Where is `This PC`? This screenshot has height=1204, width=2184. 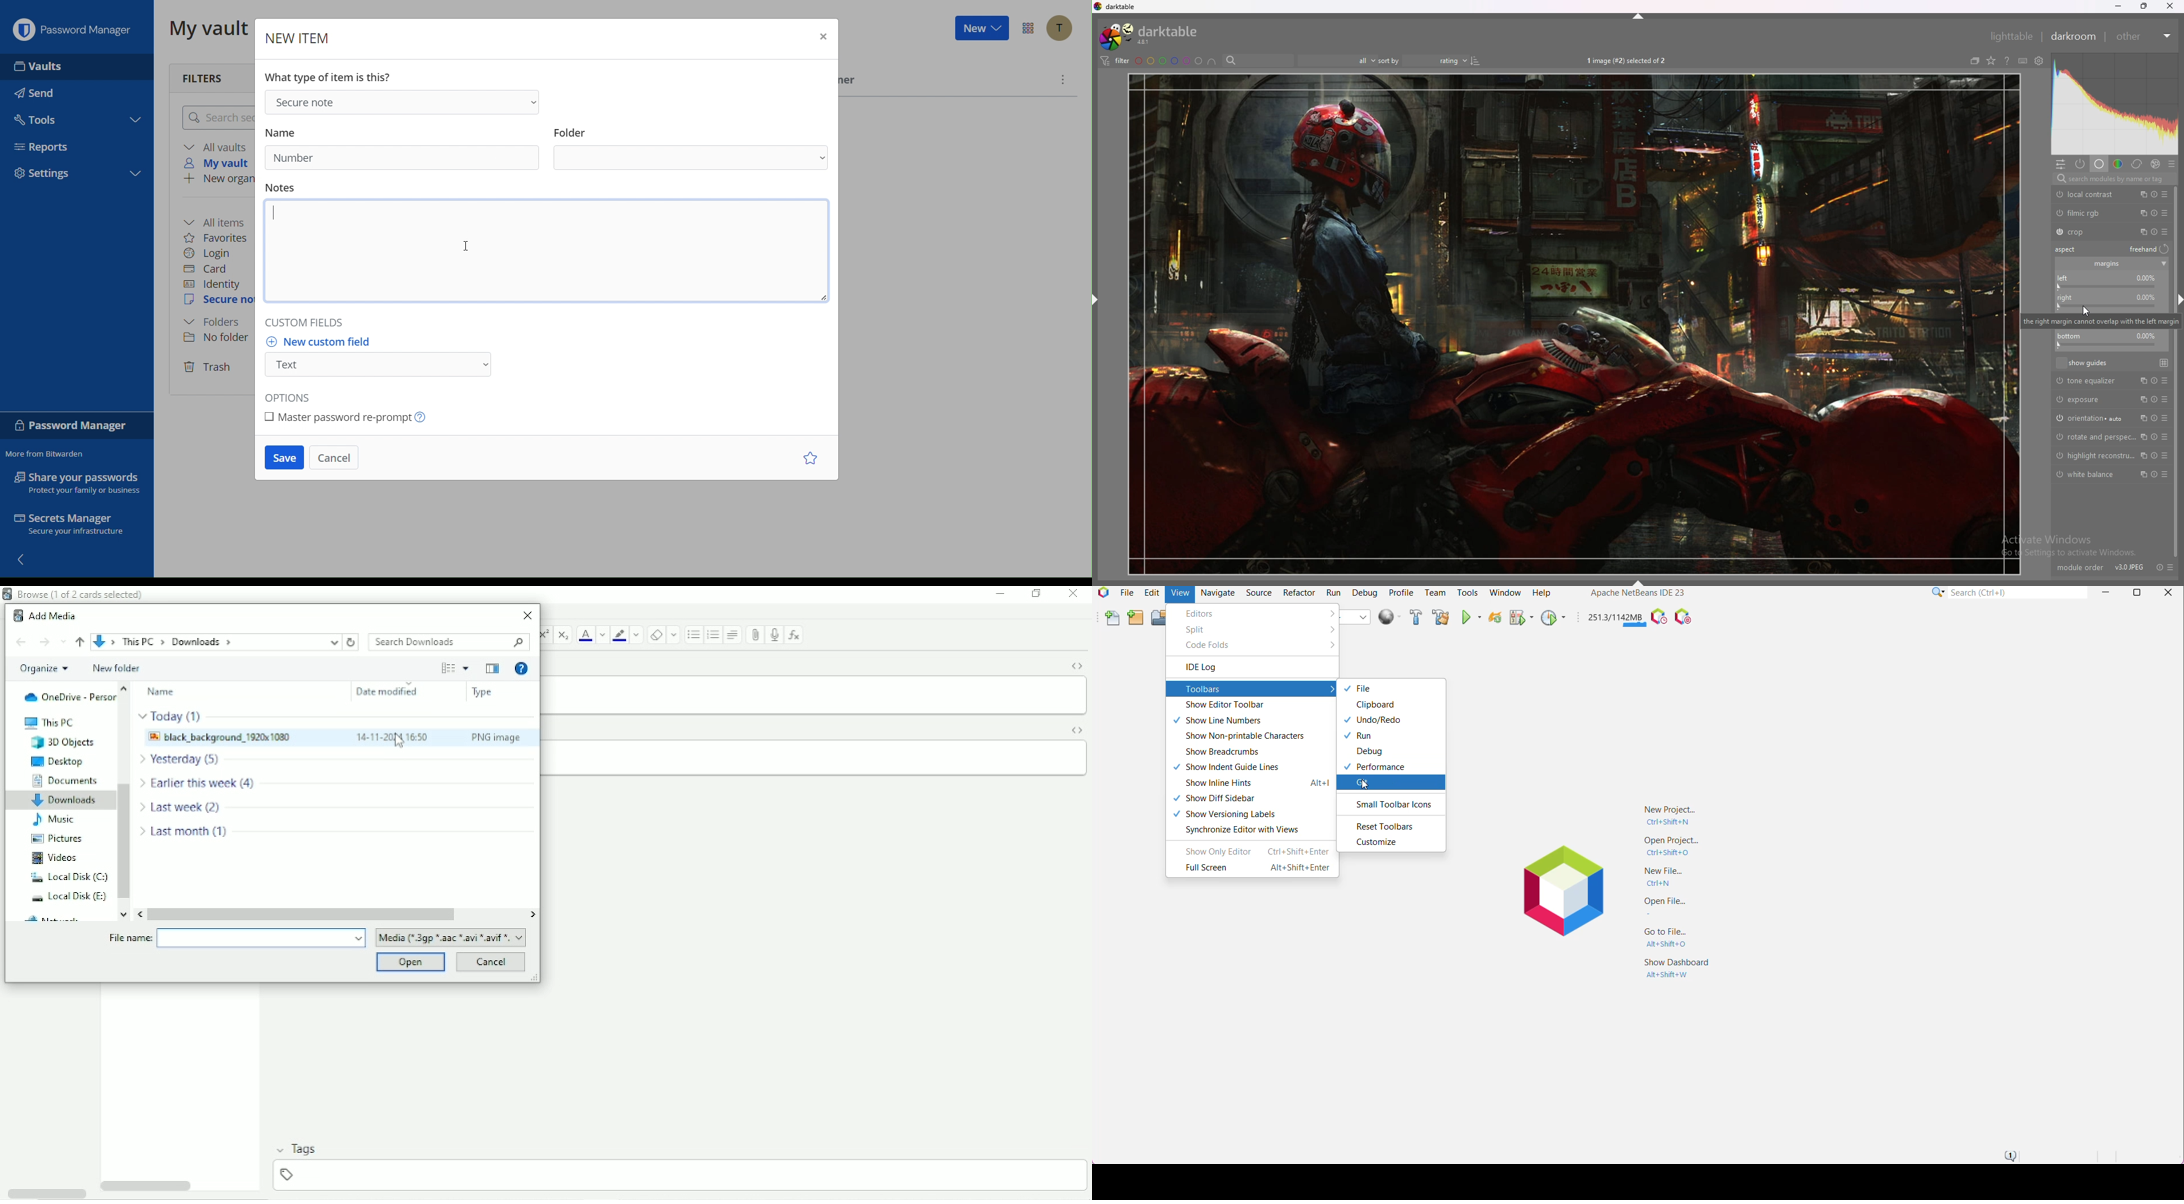 This PC is located at coordinates (49, 723).